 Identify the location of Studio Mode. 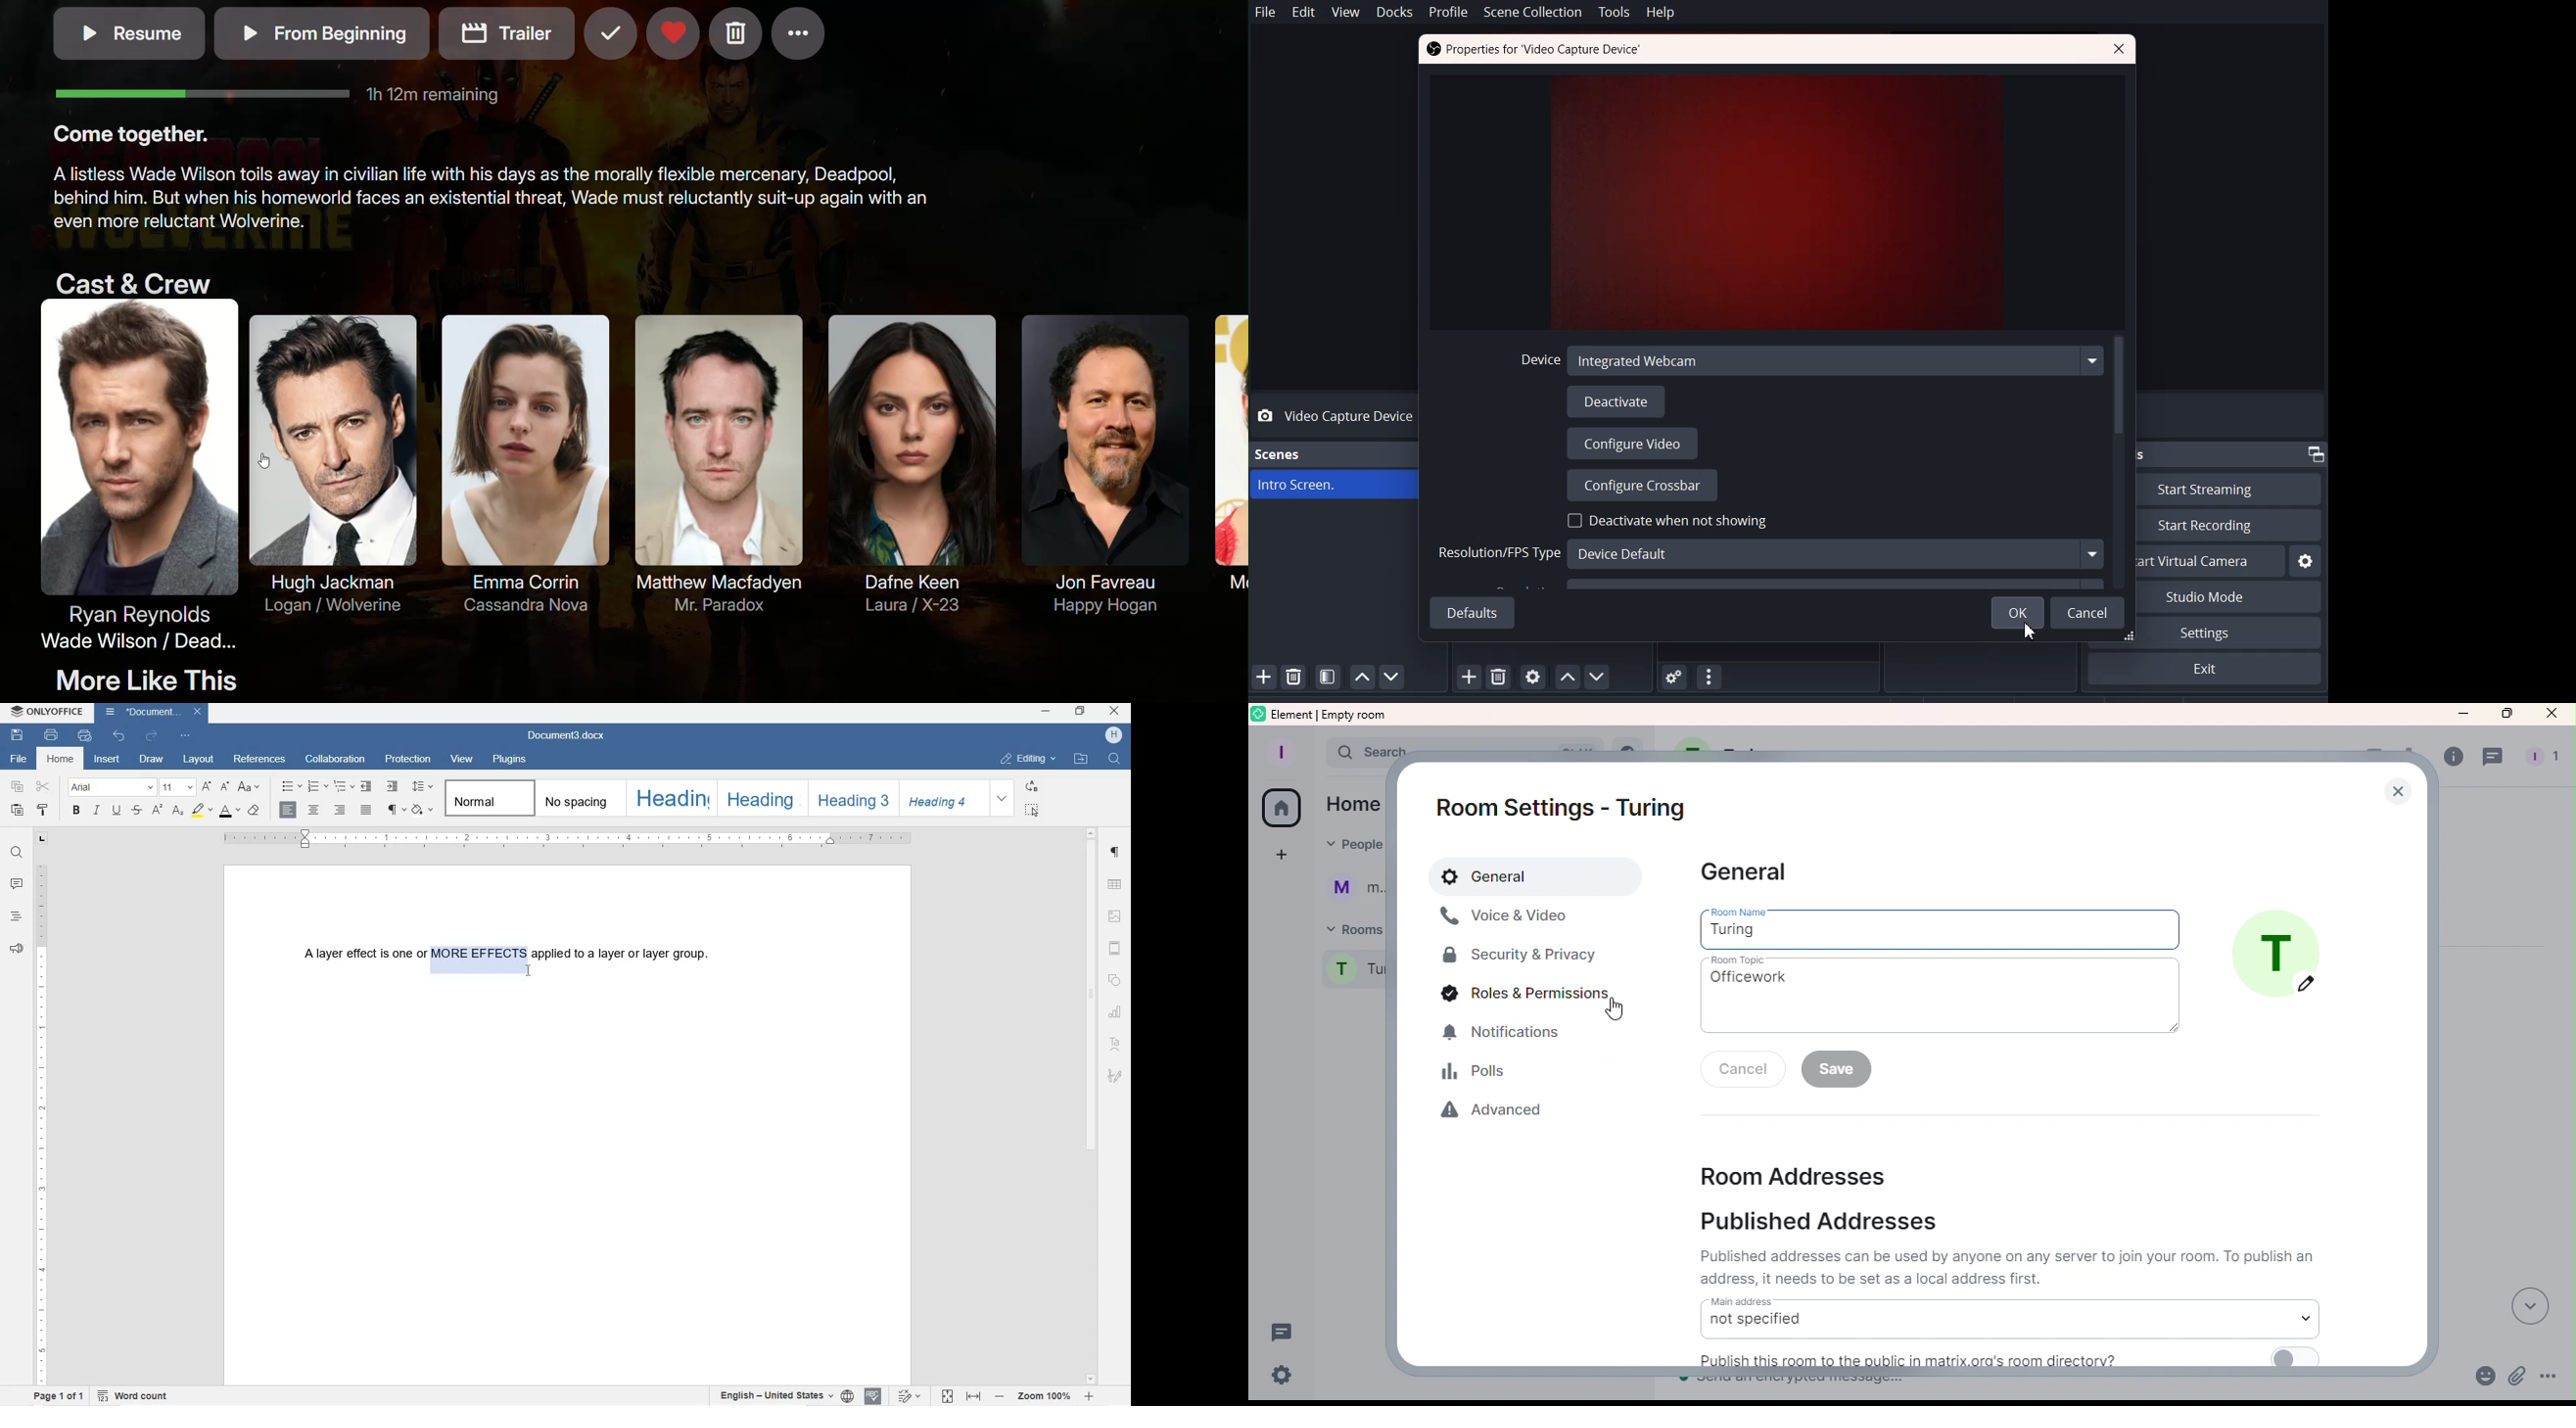
(2228, 597).